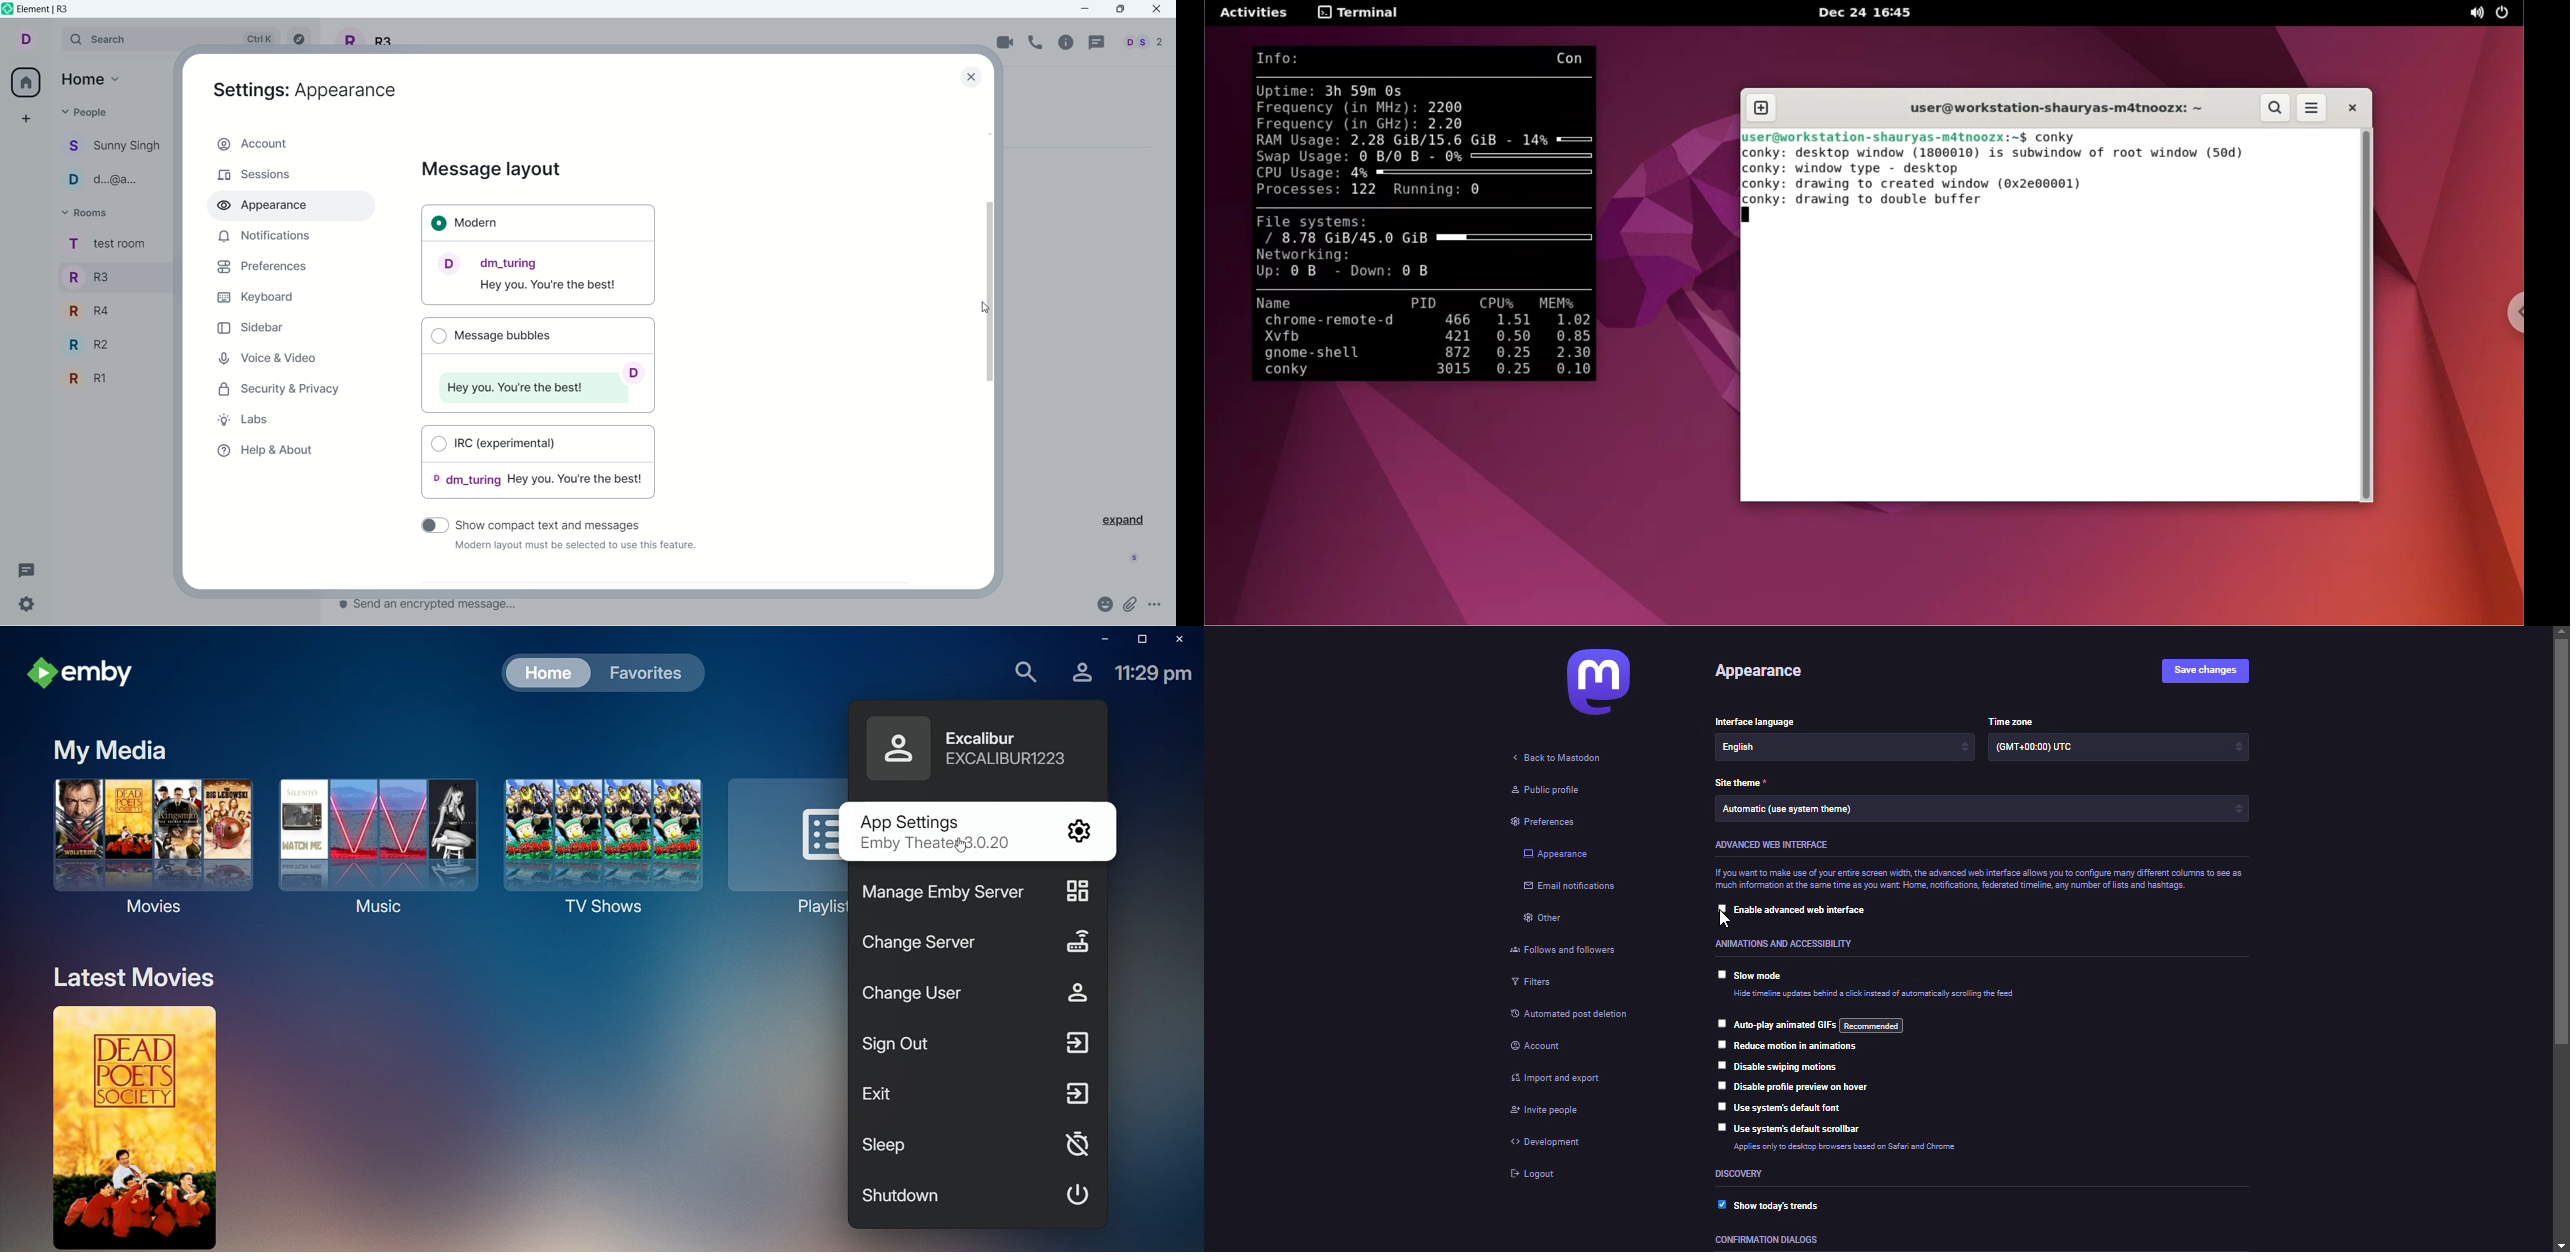  What do you see at coordinates (1874, 994) in the screenshot?
I see `Hide timeline updates behind a click instead of automatically scrolling the feed` at bounding box center [1874, 994].